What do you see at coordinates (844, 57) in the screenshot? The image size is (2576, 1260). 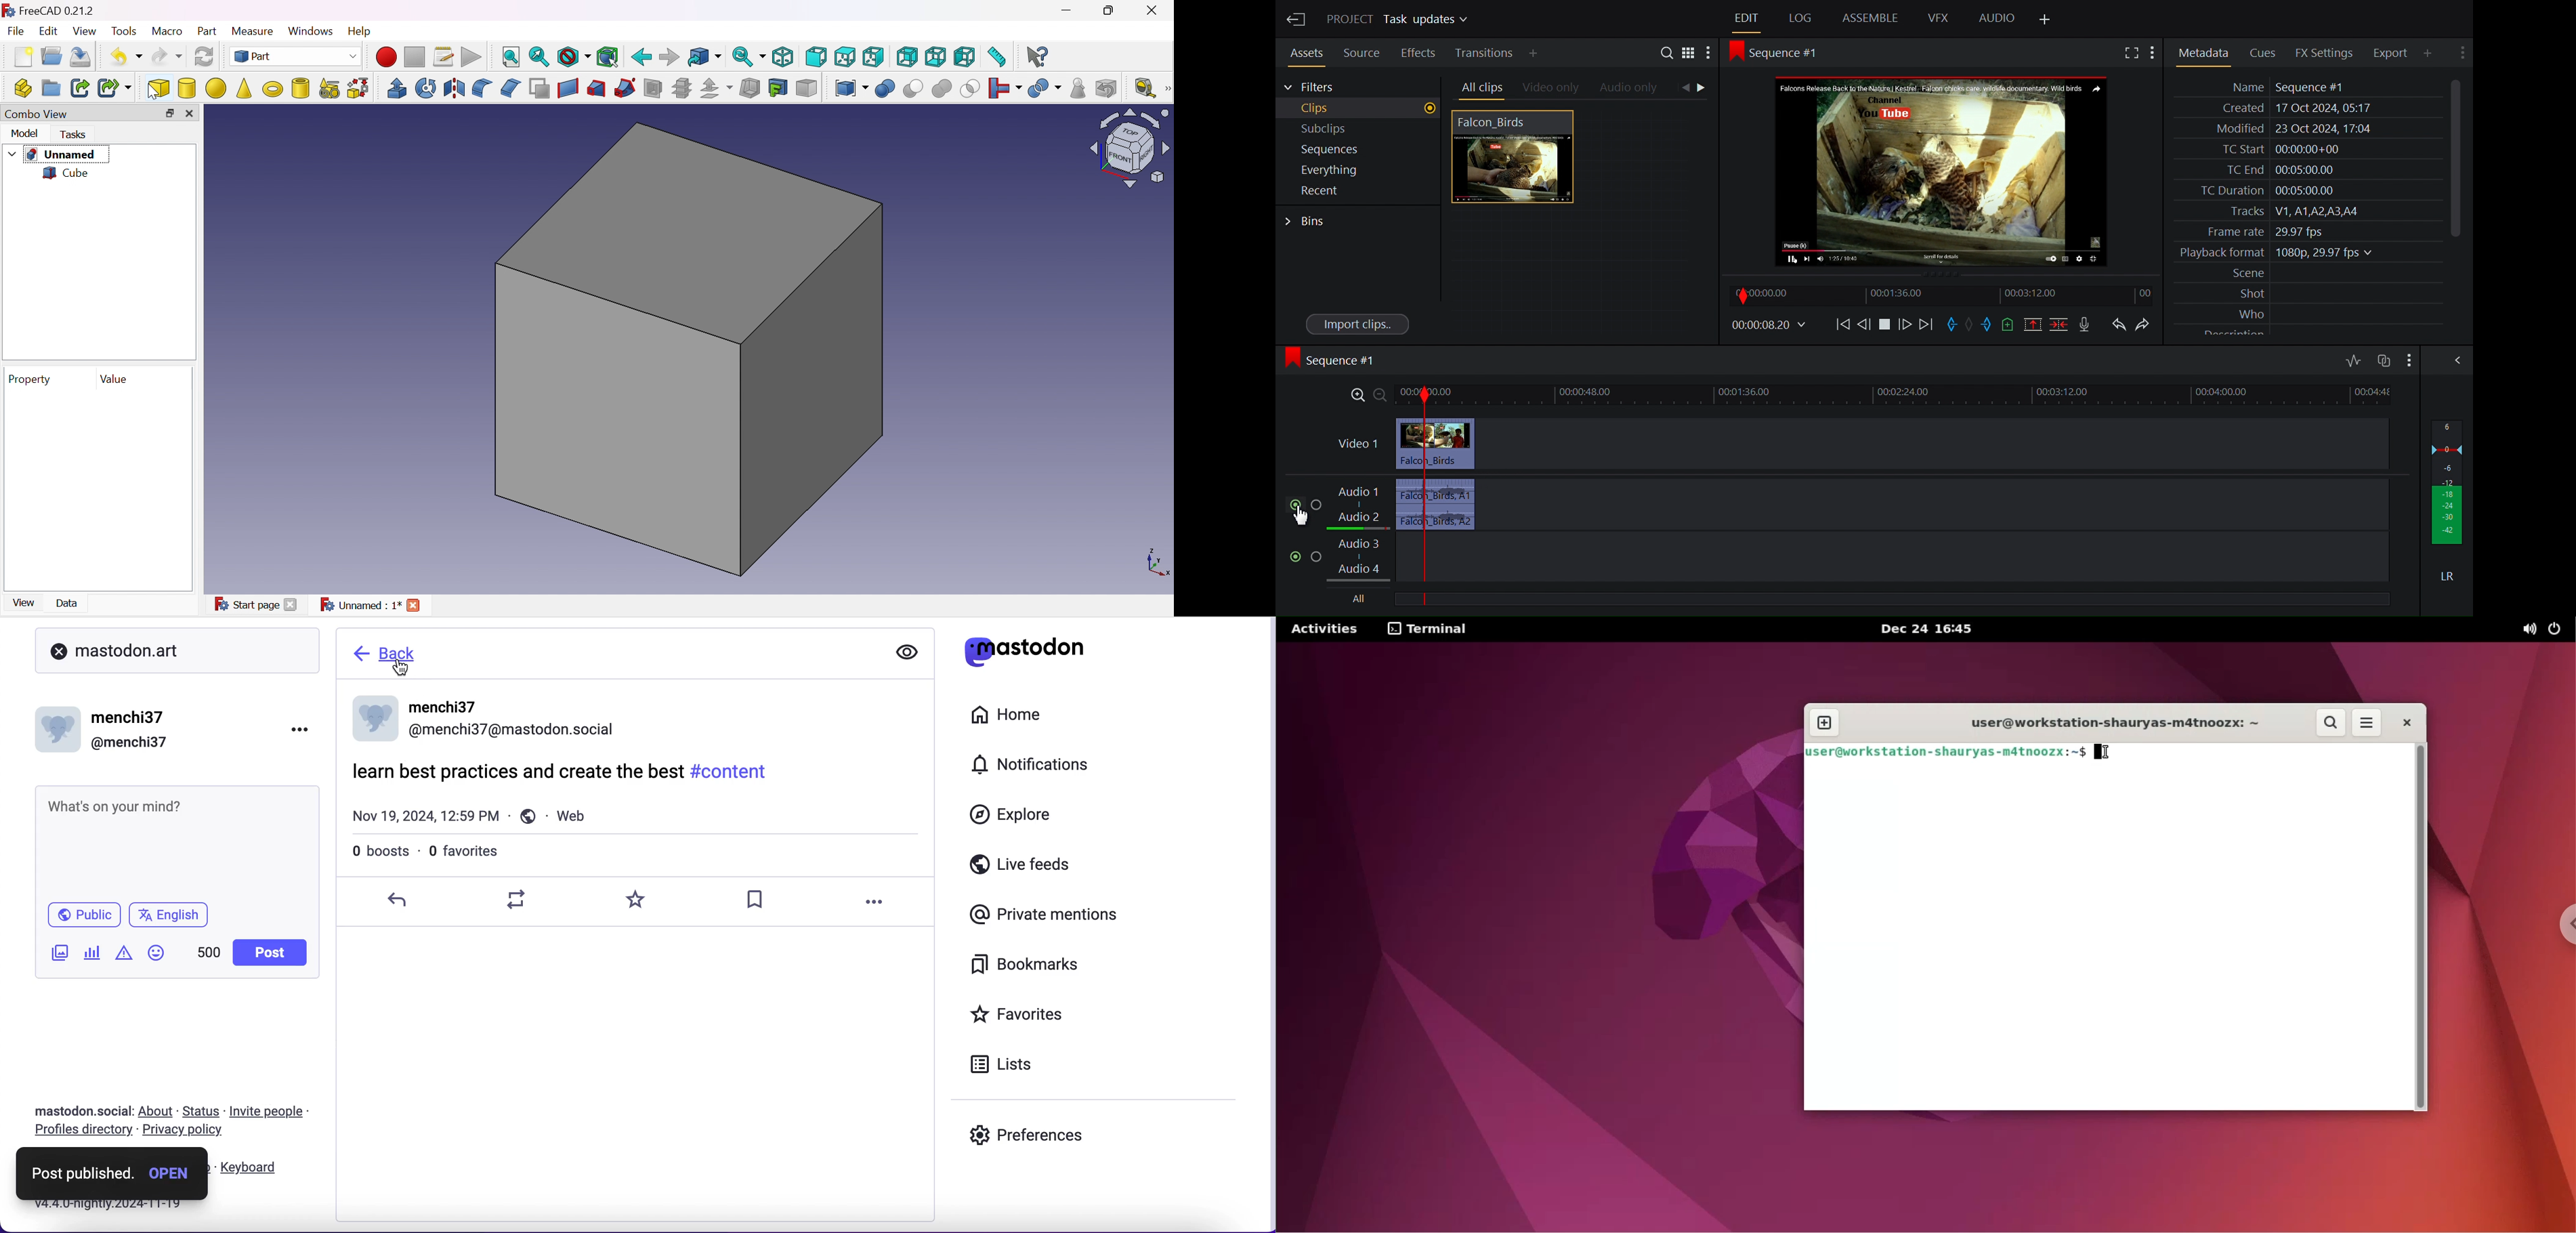 I see `Top` at bounding box center [844, 57].